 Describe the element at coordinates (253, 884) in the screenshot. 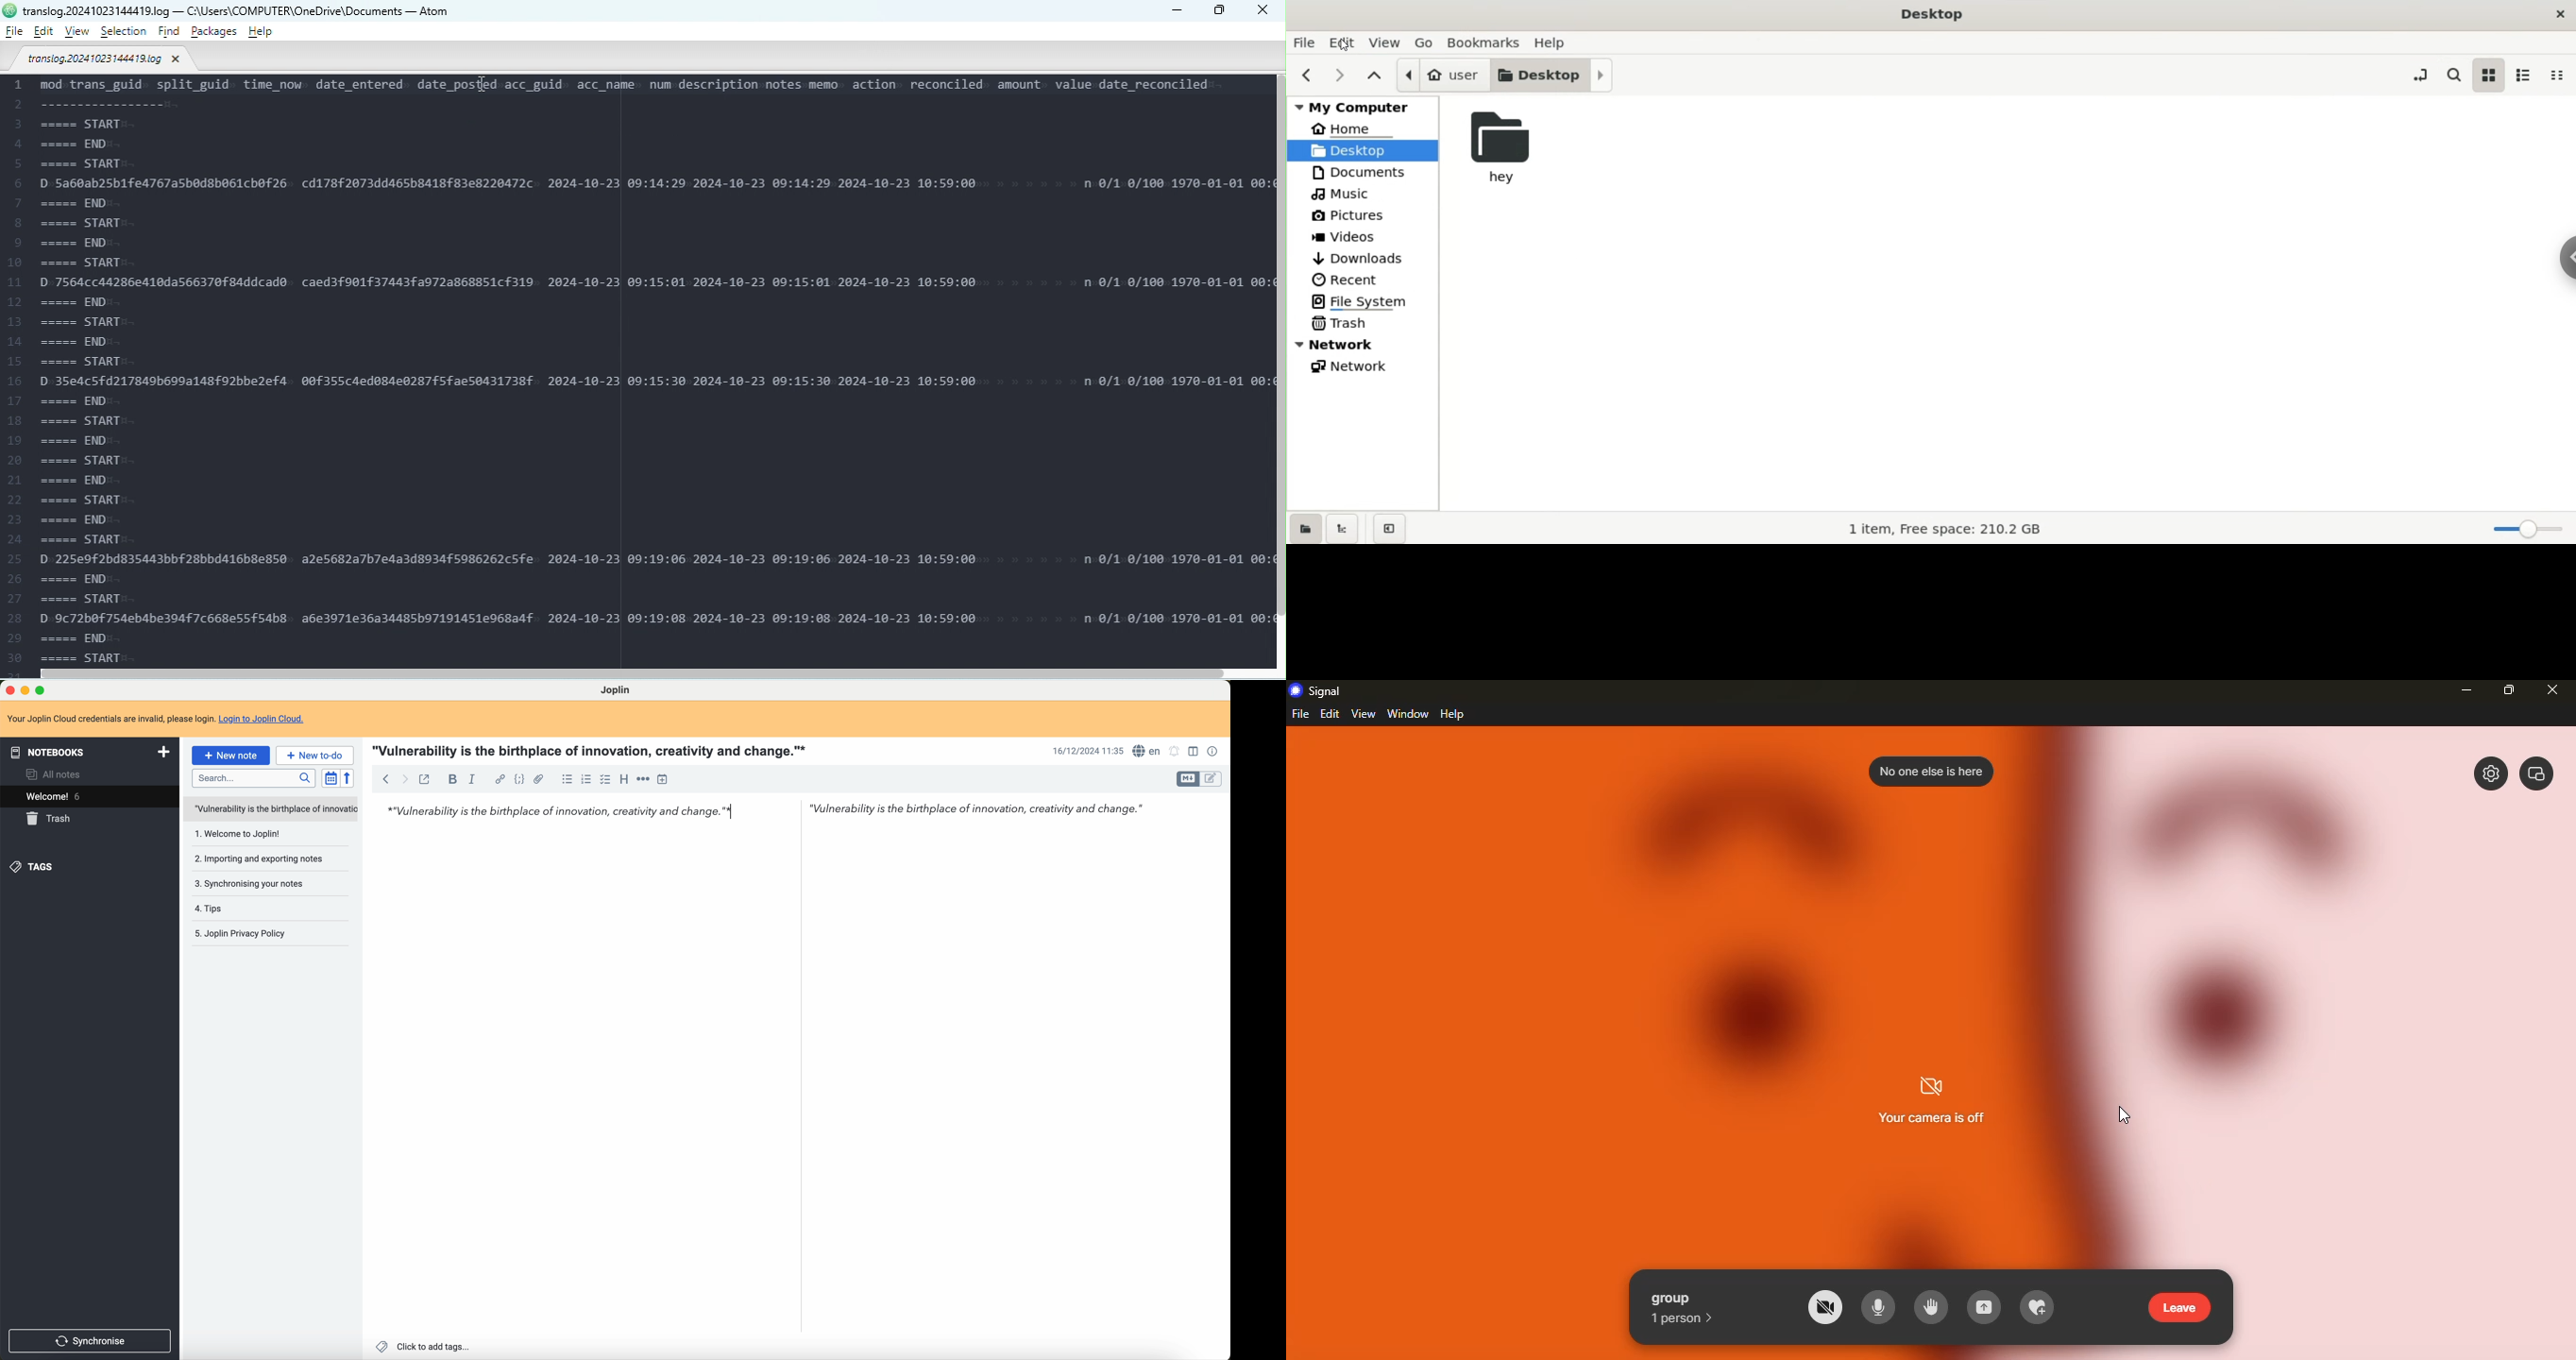

I see `3. Synchronising your notes` at that location.